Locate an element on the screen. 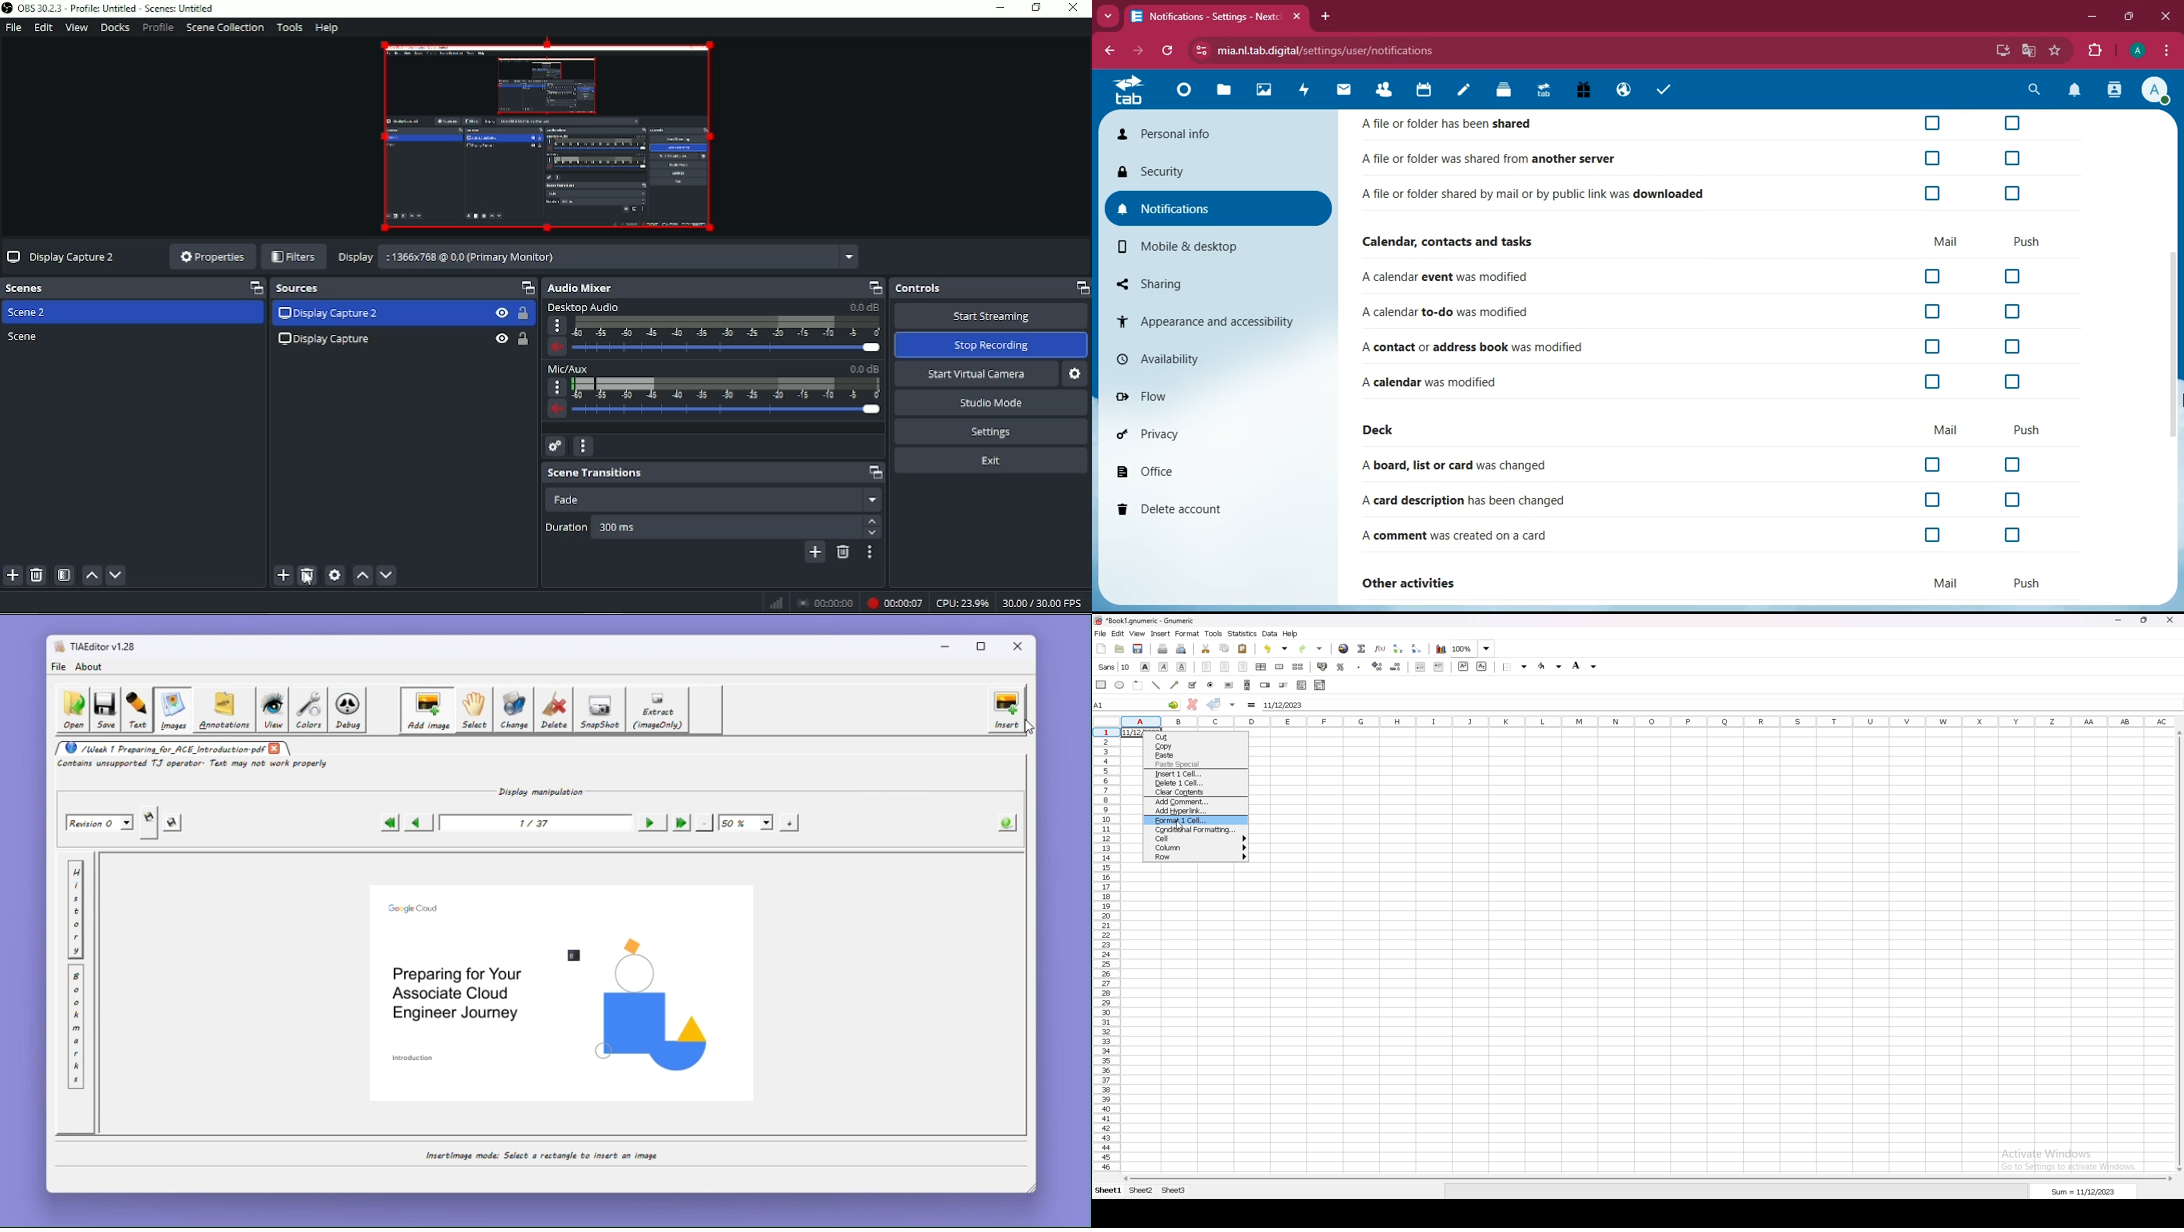 This screenshot has height=1232, width=2184. tasks is located at coordinates (1666, 90).